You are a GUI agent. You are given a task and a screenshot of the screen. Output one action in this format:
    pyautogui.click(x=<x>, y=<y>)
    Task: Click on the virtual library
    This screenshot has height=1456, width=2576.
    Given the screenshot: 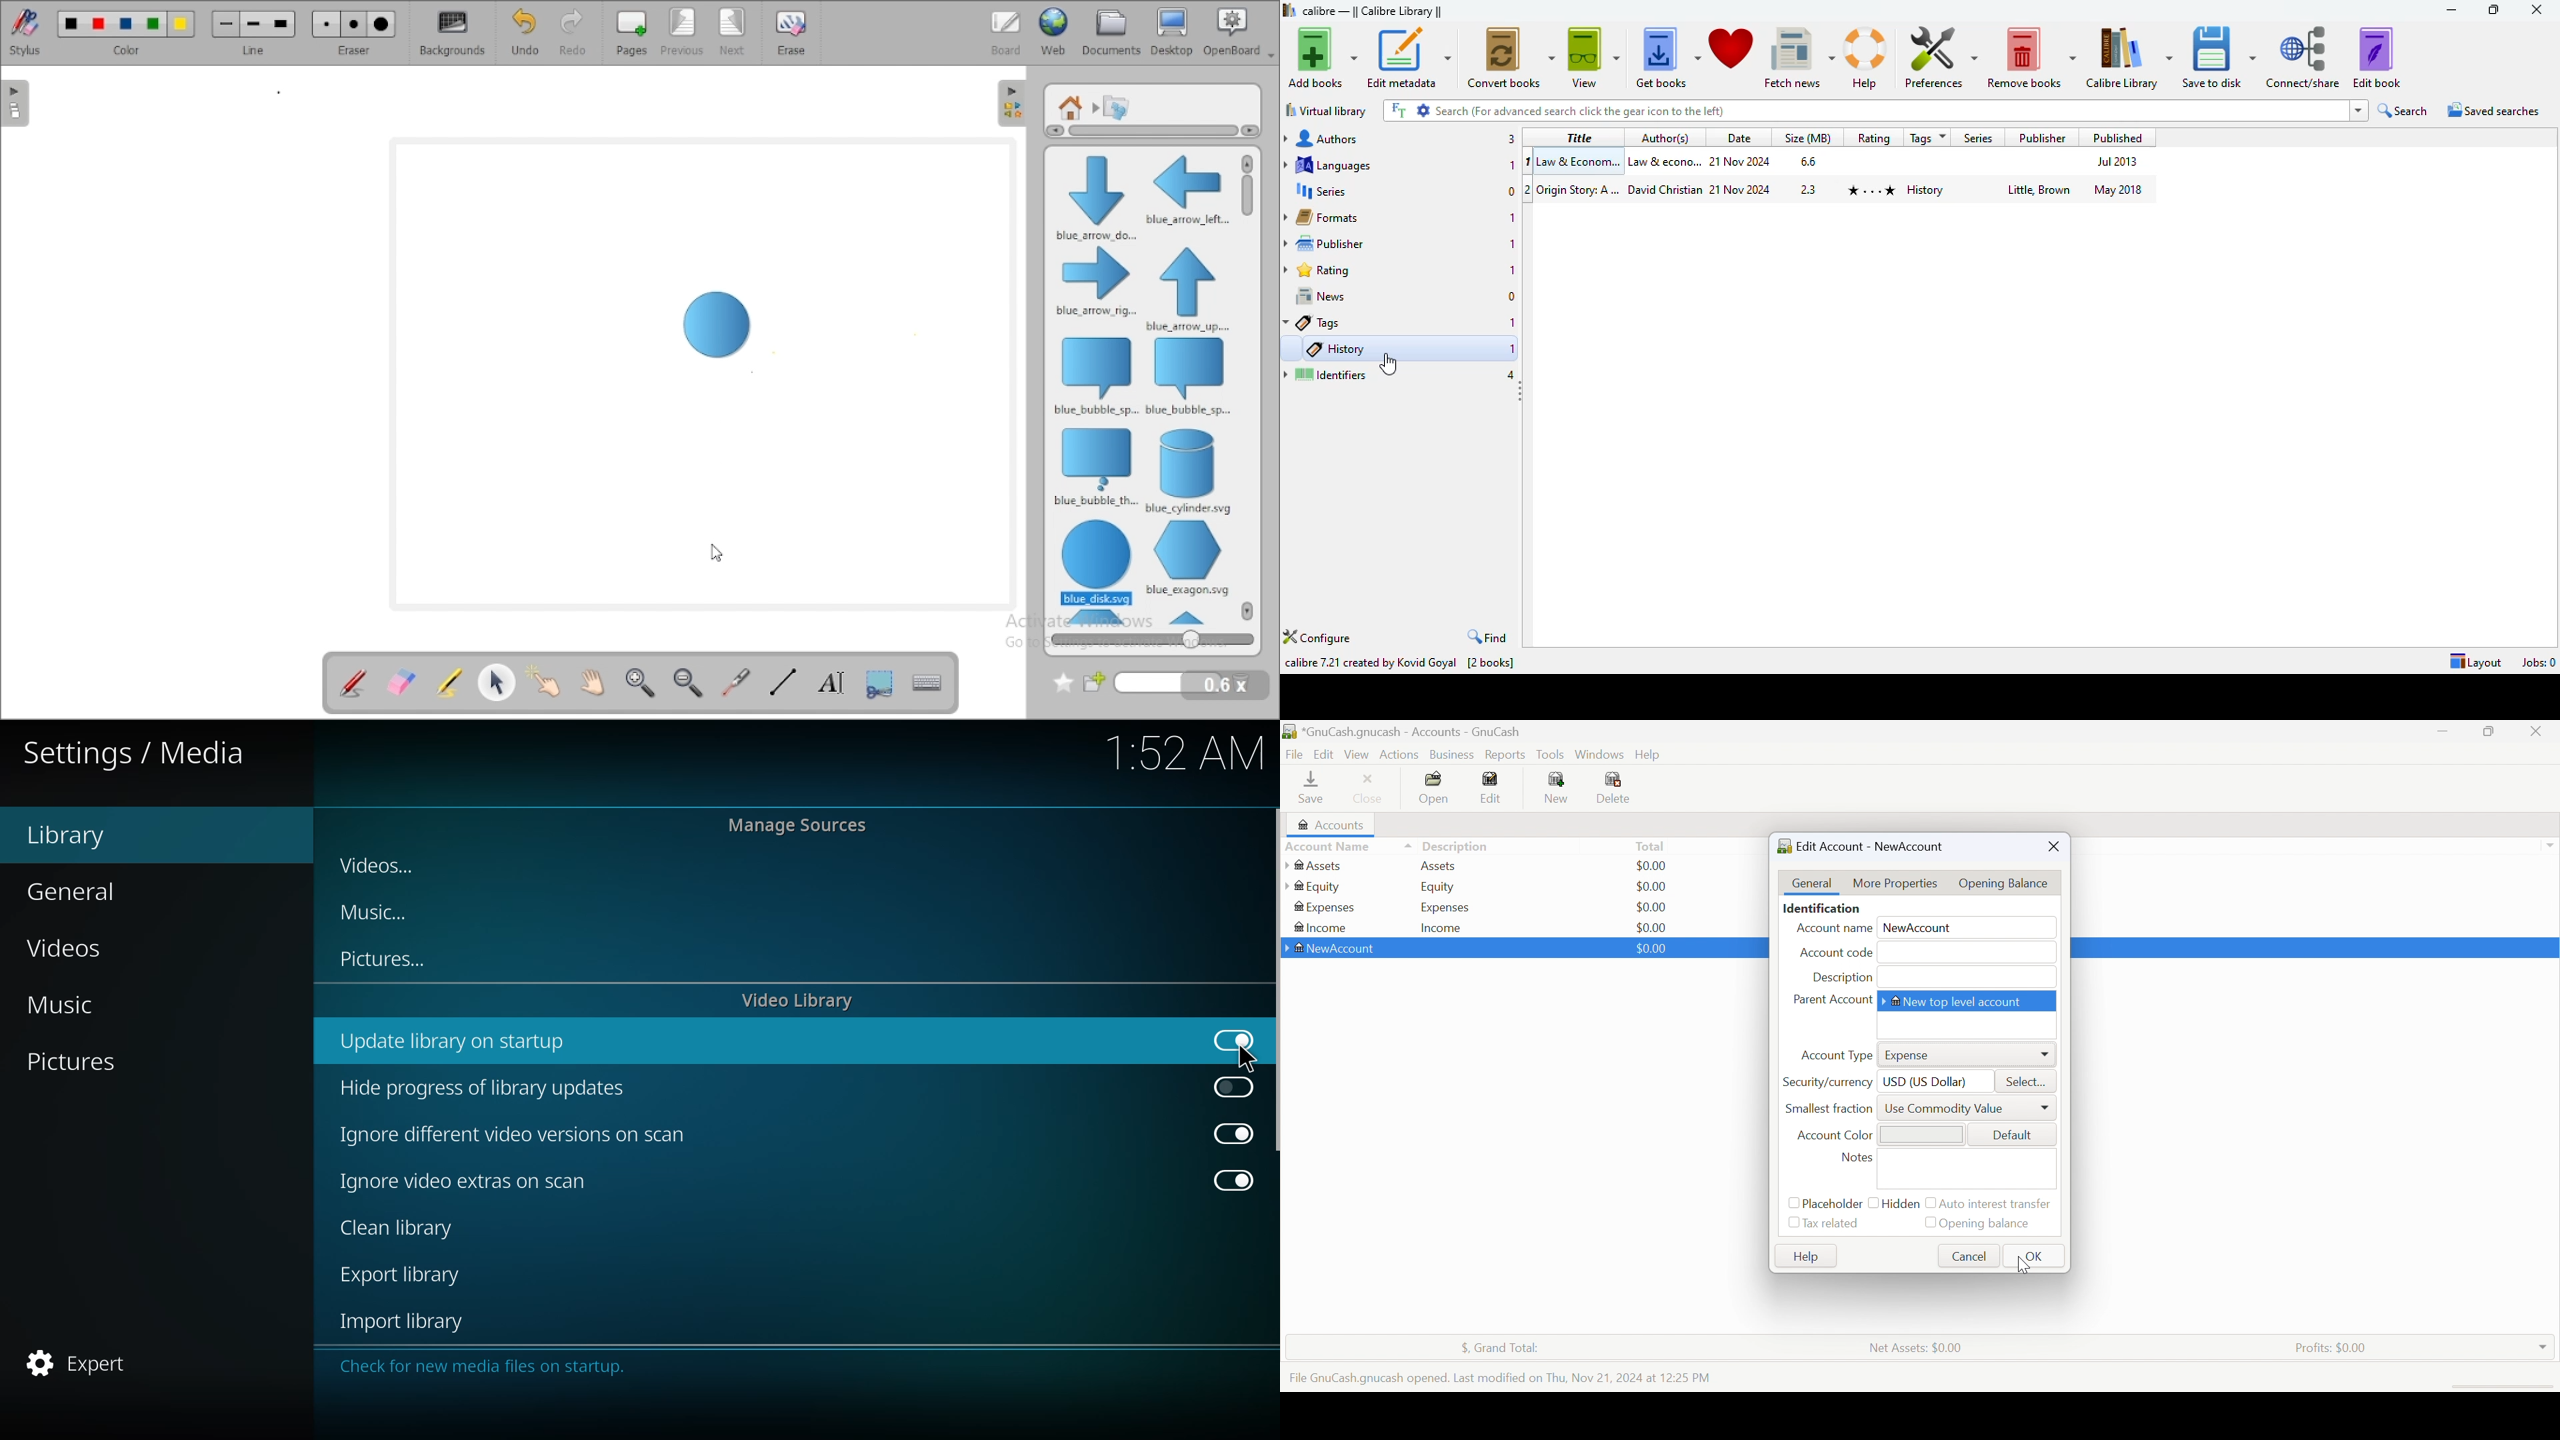 What is the action you would take?
    pyautogui.click(x=1326, y=111)
    